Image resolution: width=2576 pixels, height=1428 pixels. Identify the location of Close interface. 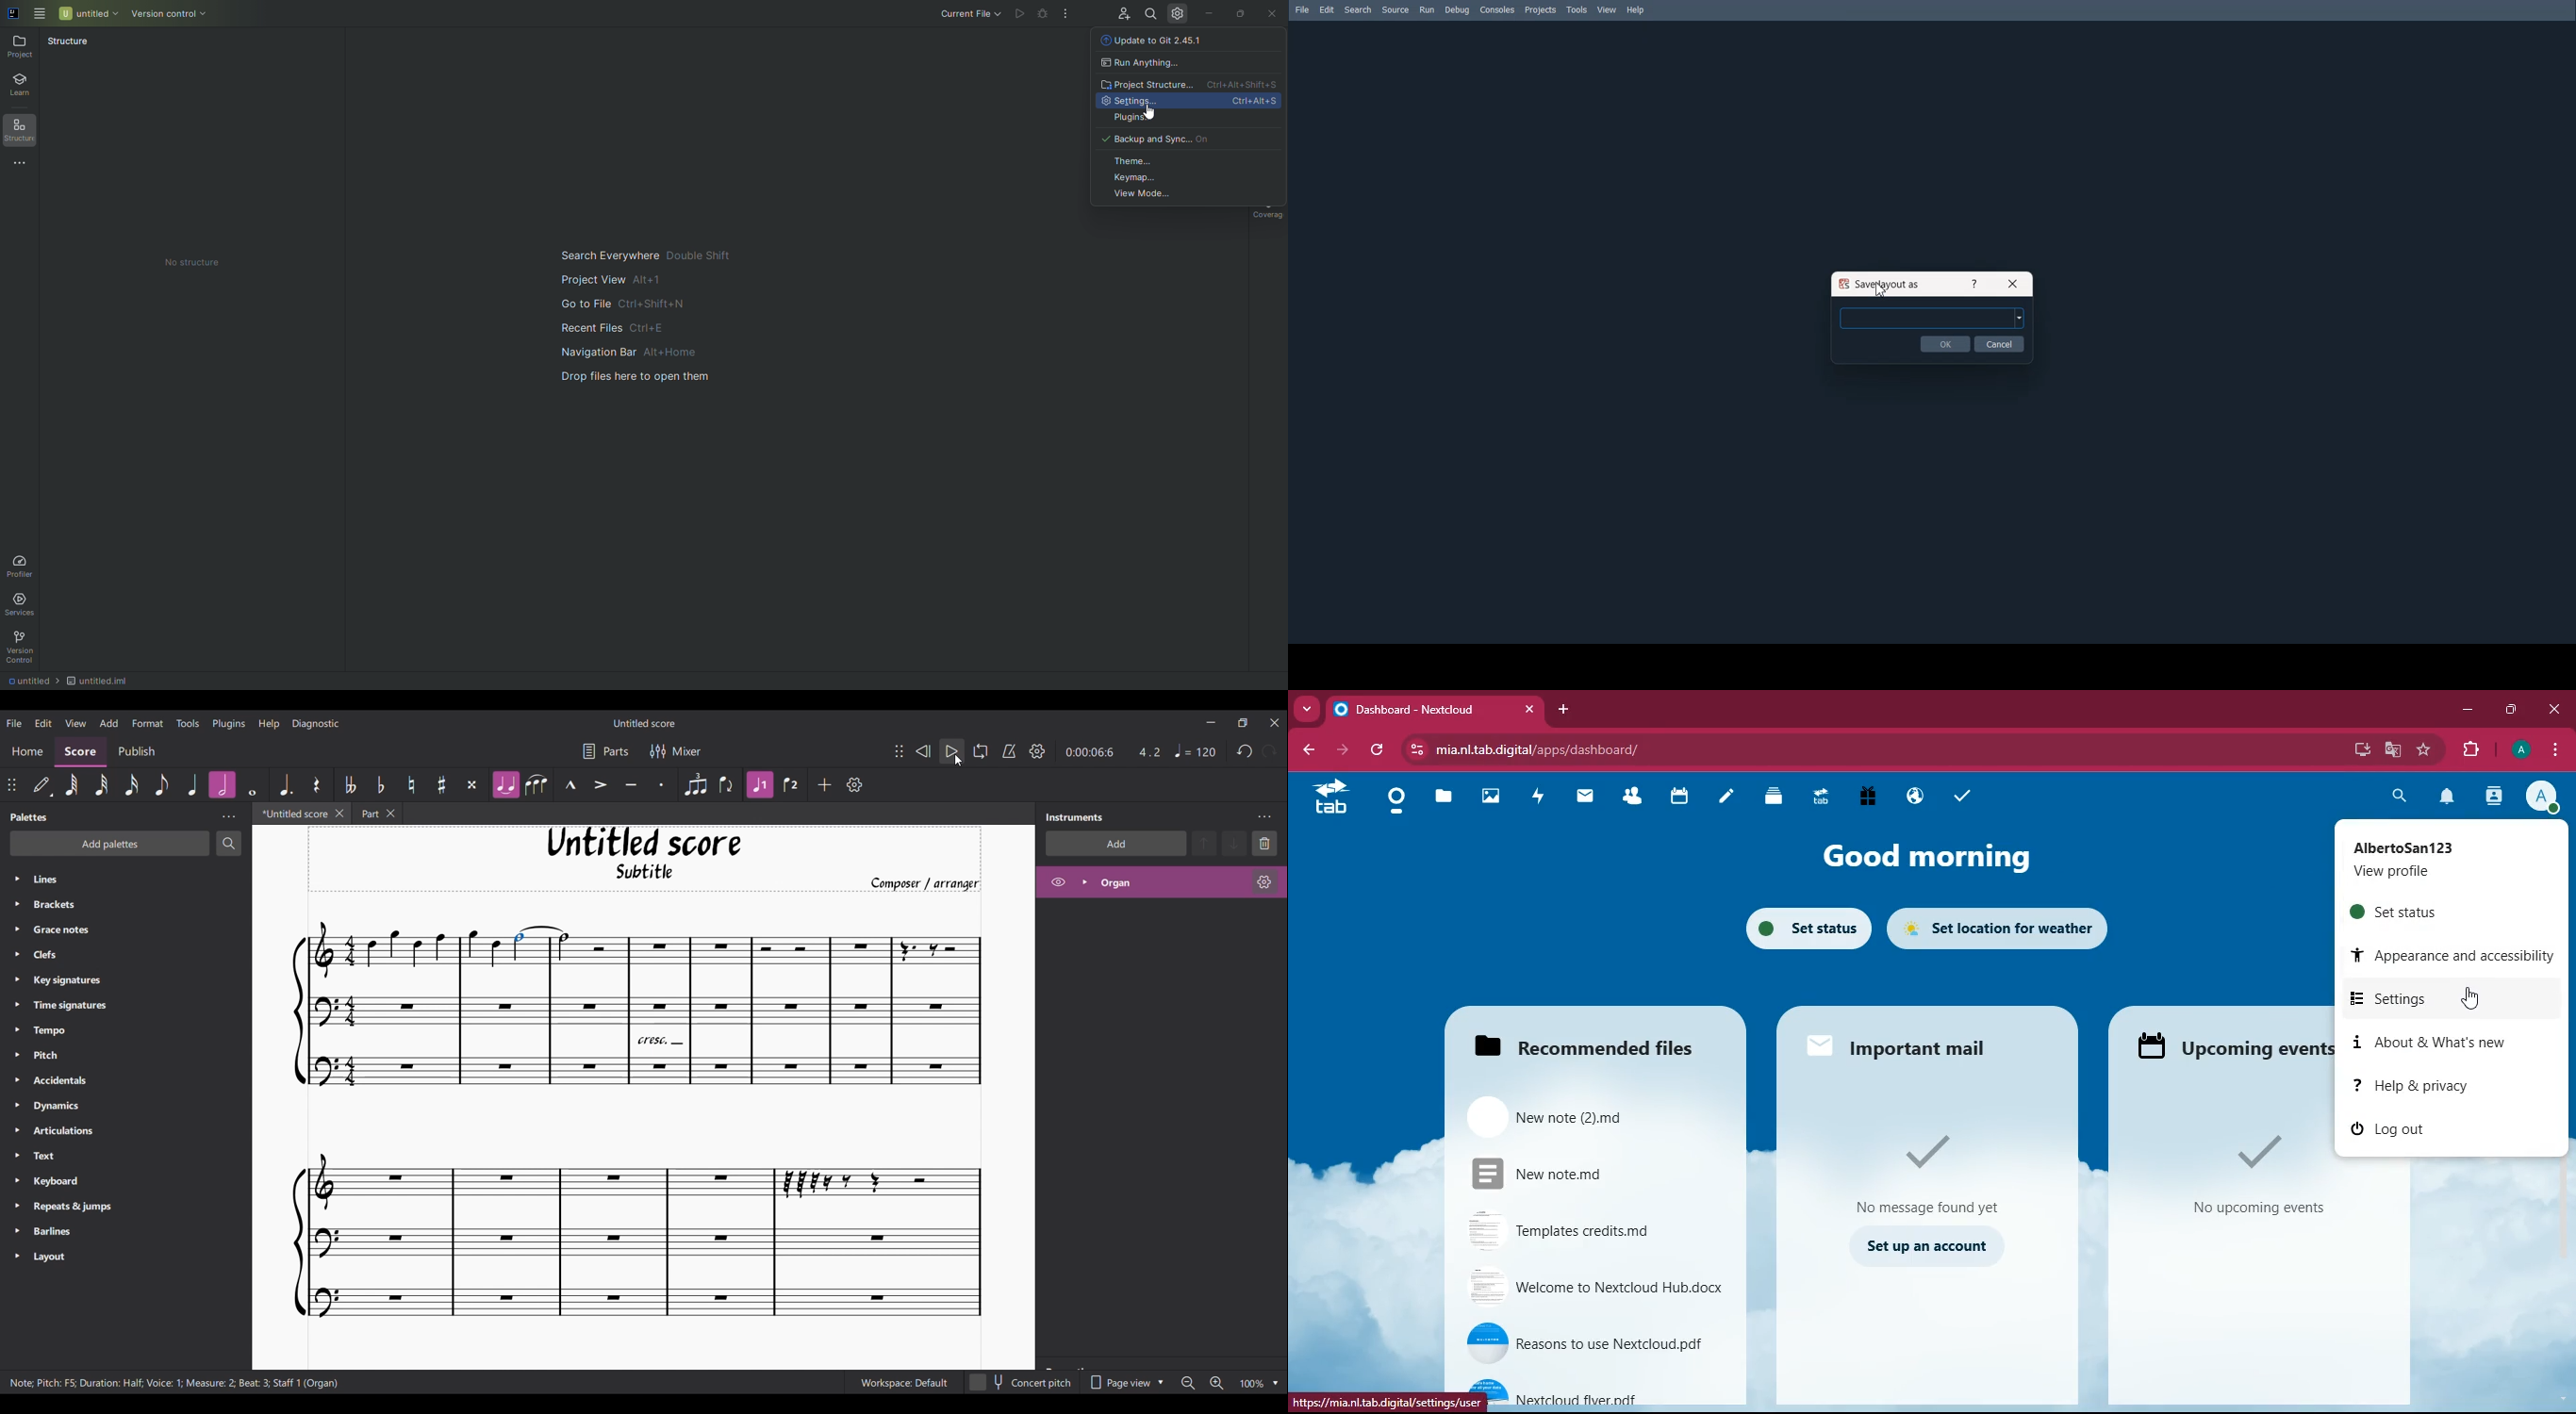
(1275, 723).